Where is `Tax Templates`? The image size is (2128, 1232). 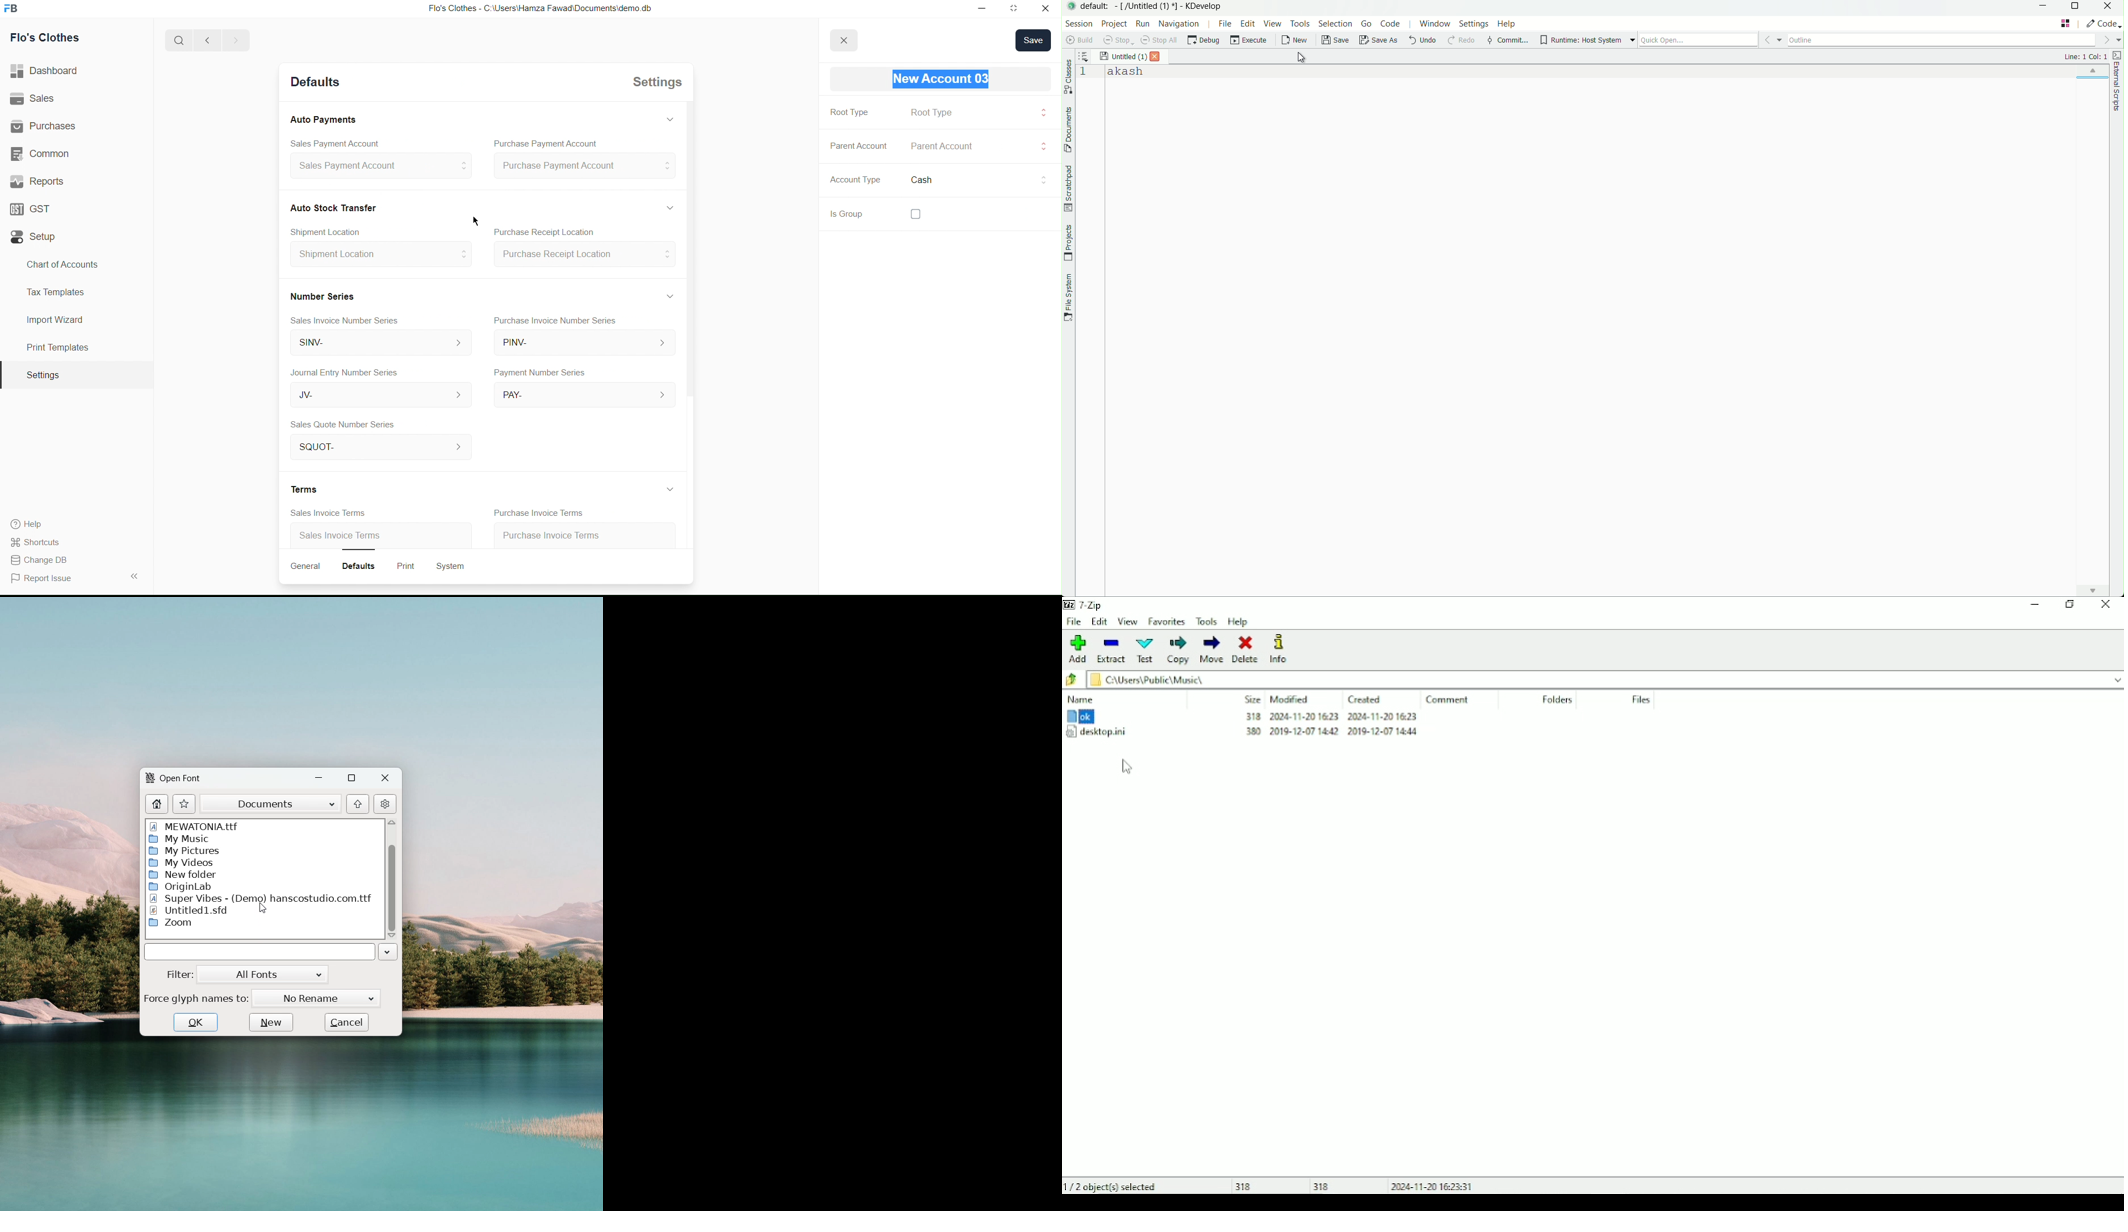 Tax Templates is located at coordinates (53, 291).